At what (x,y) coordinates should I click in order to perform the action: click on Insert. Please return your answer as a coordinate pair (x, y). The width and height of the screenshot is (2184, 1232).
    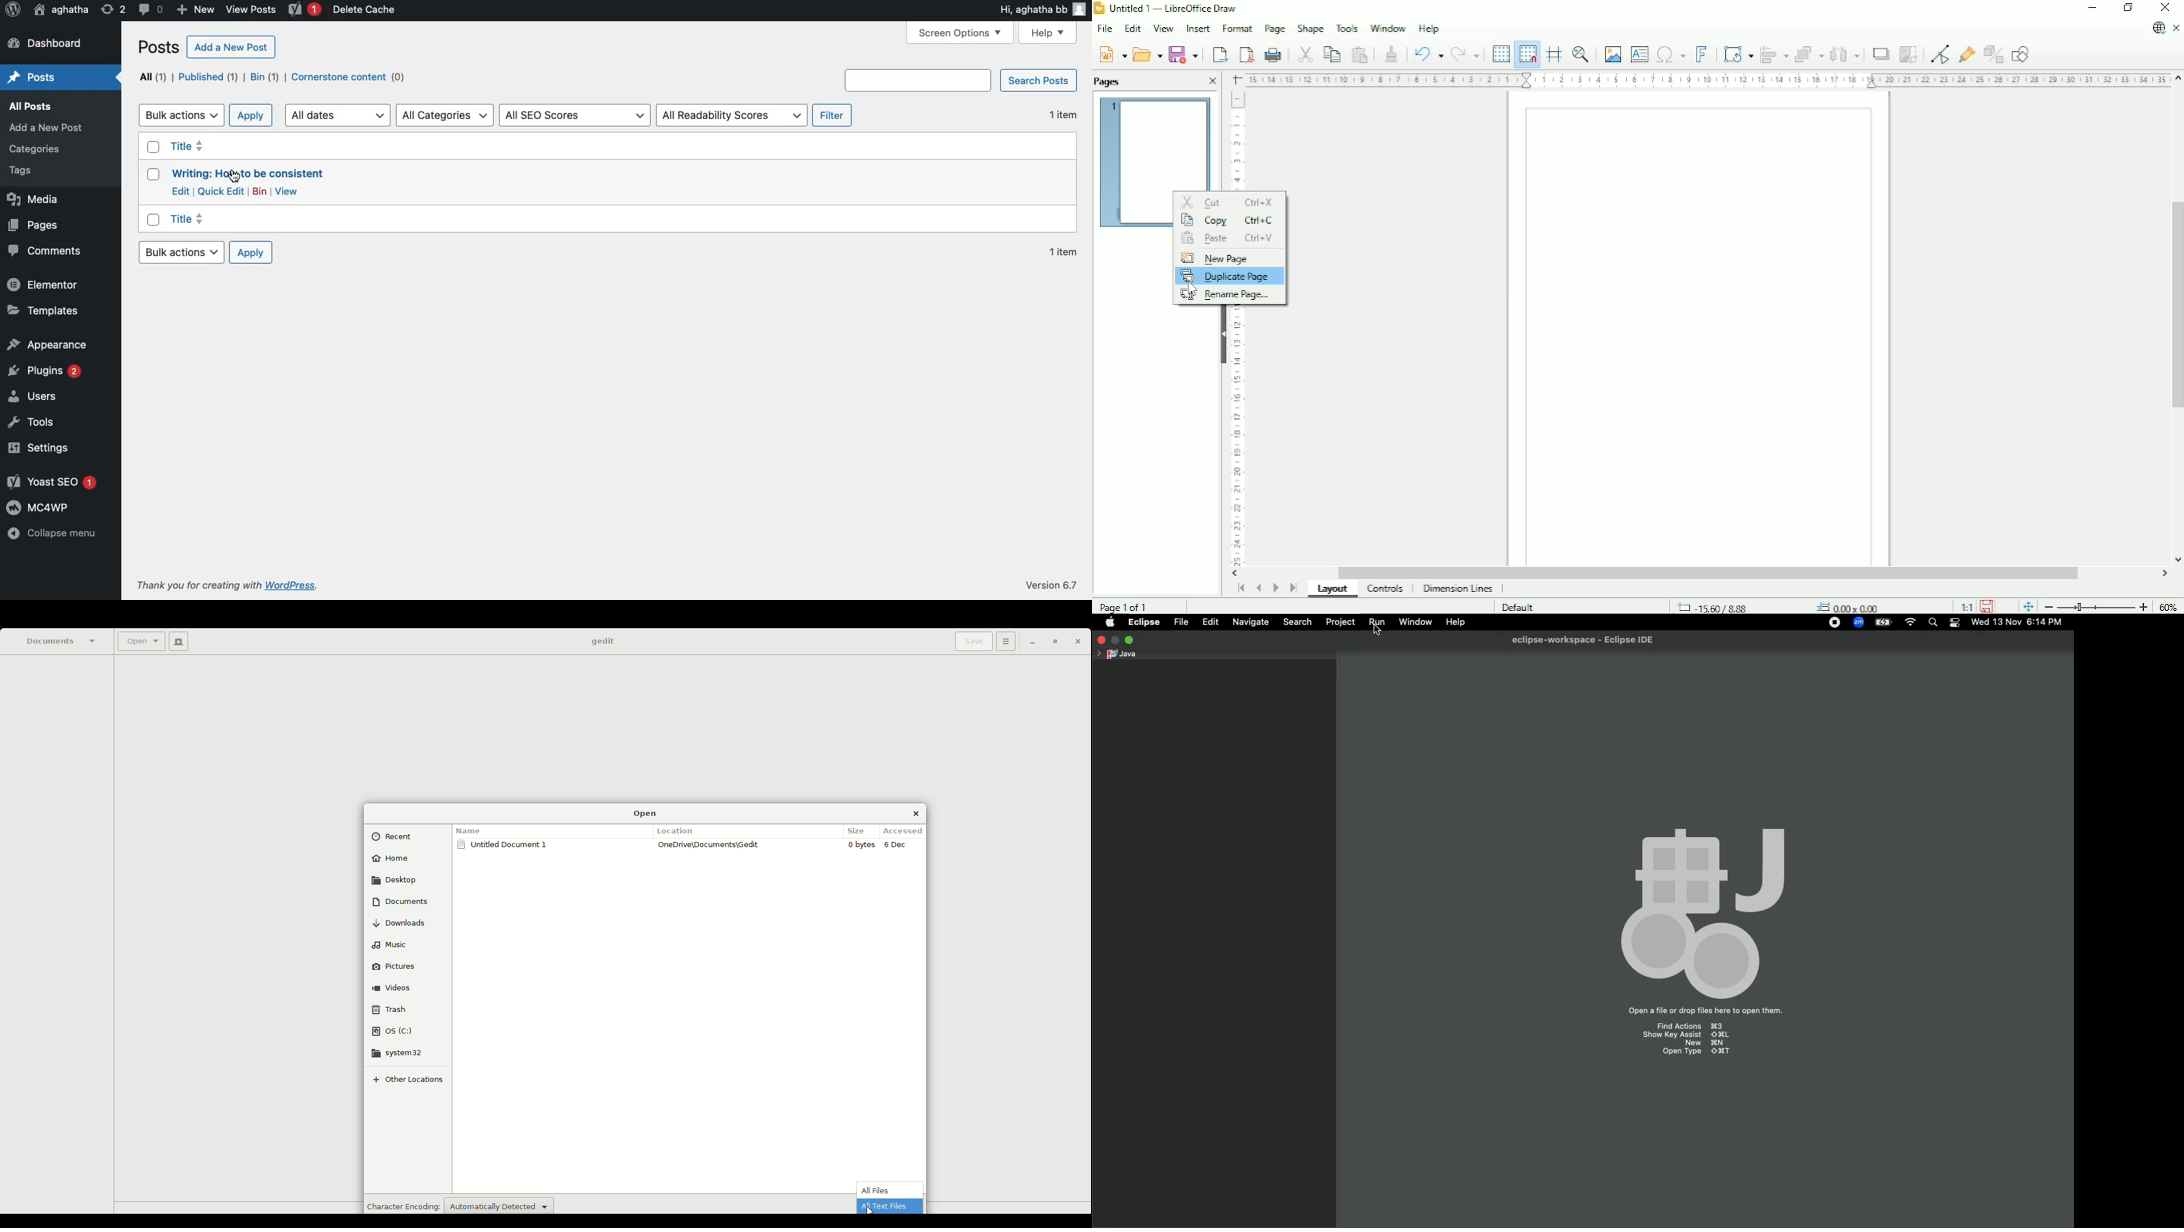
    Looking at the image, I should click on (1196, 29).